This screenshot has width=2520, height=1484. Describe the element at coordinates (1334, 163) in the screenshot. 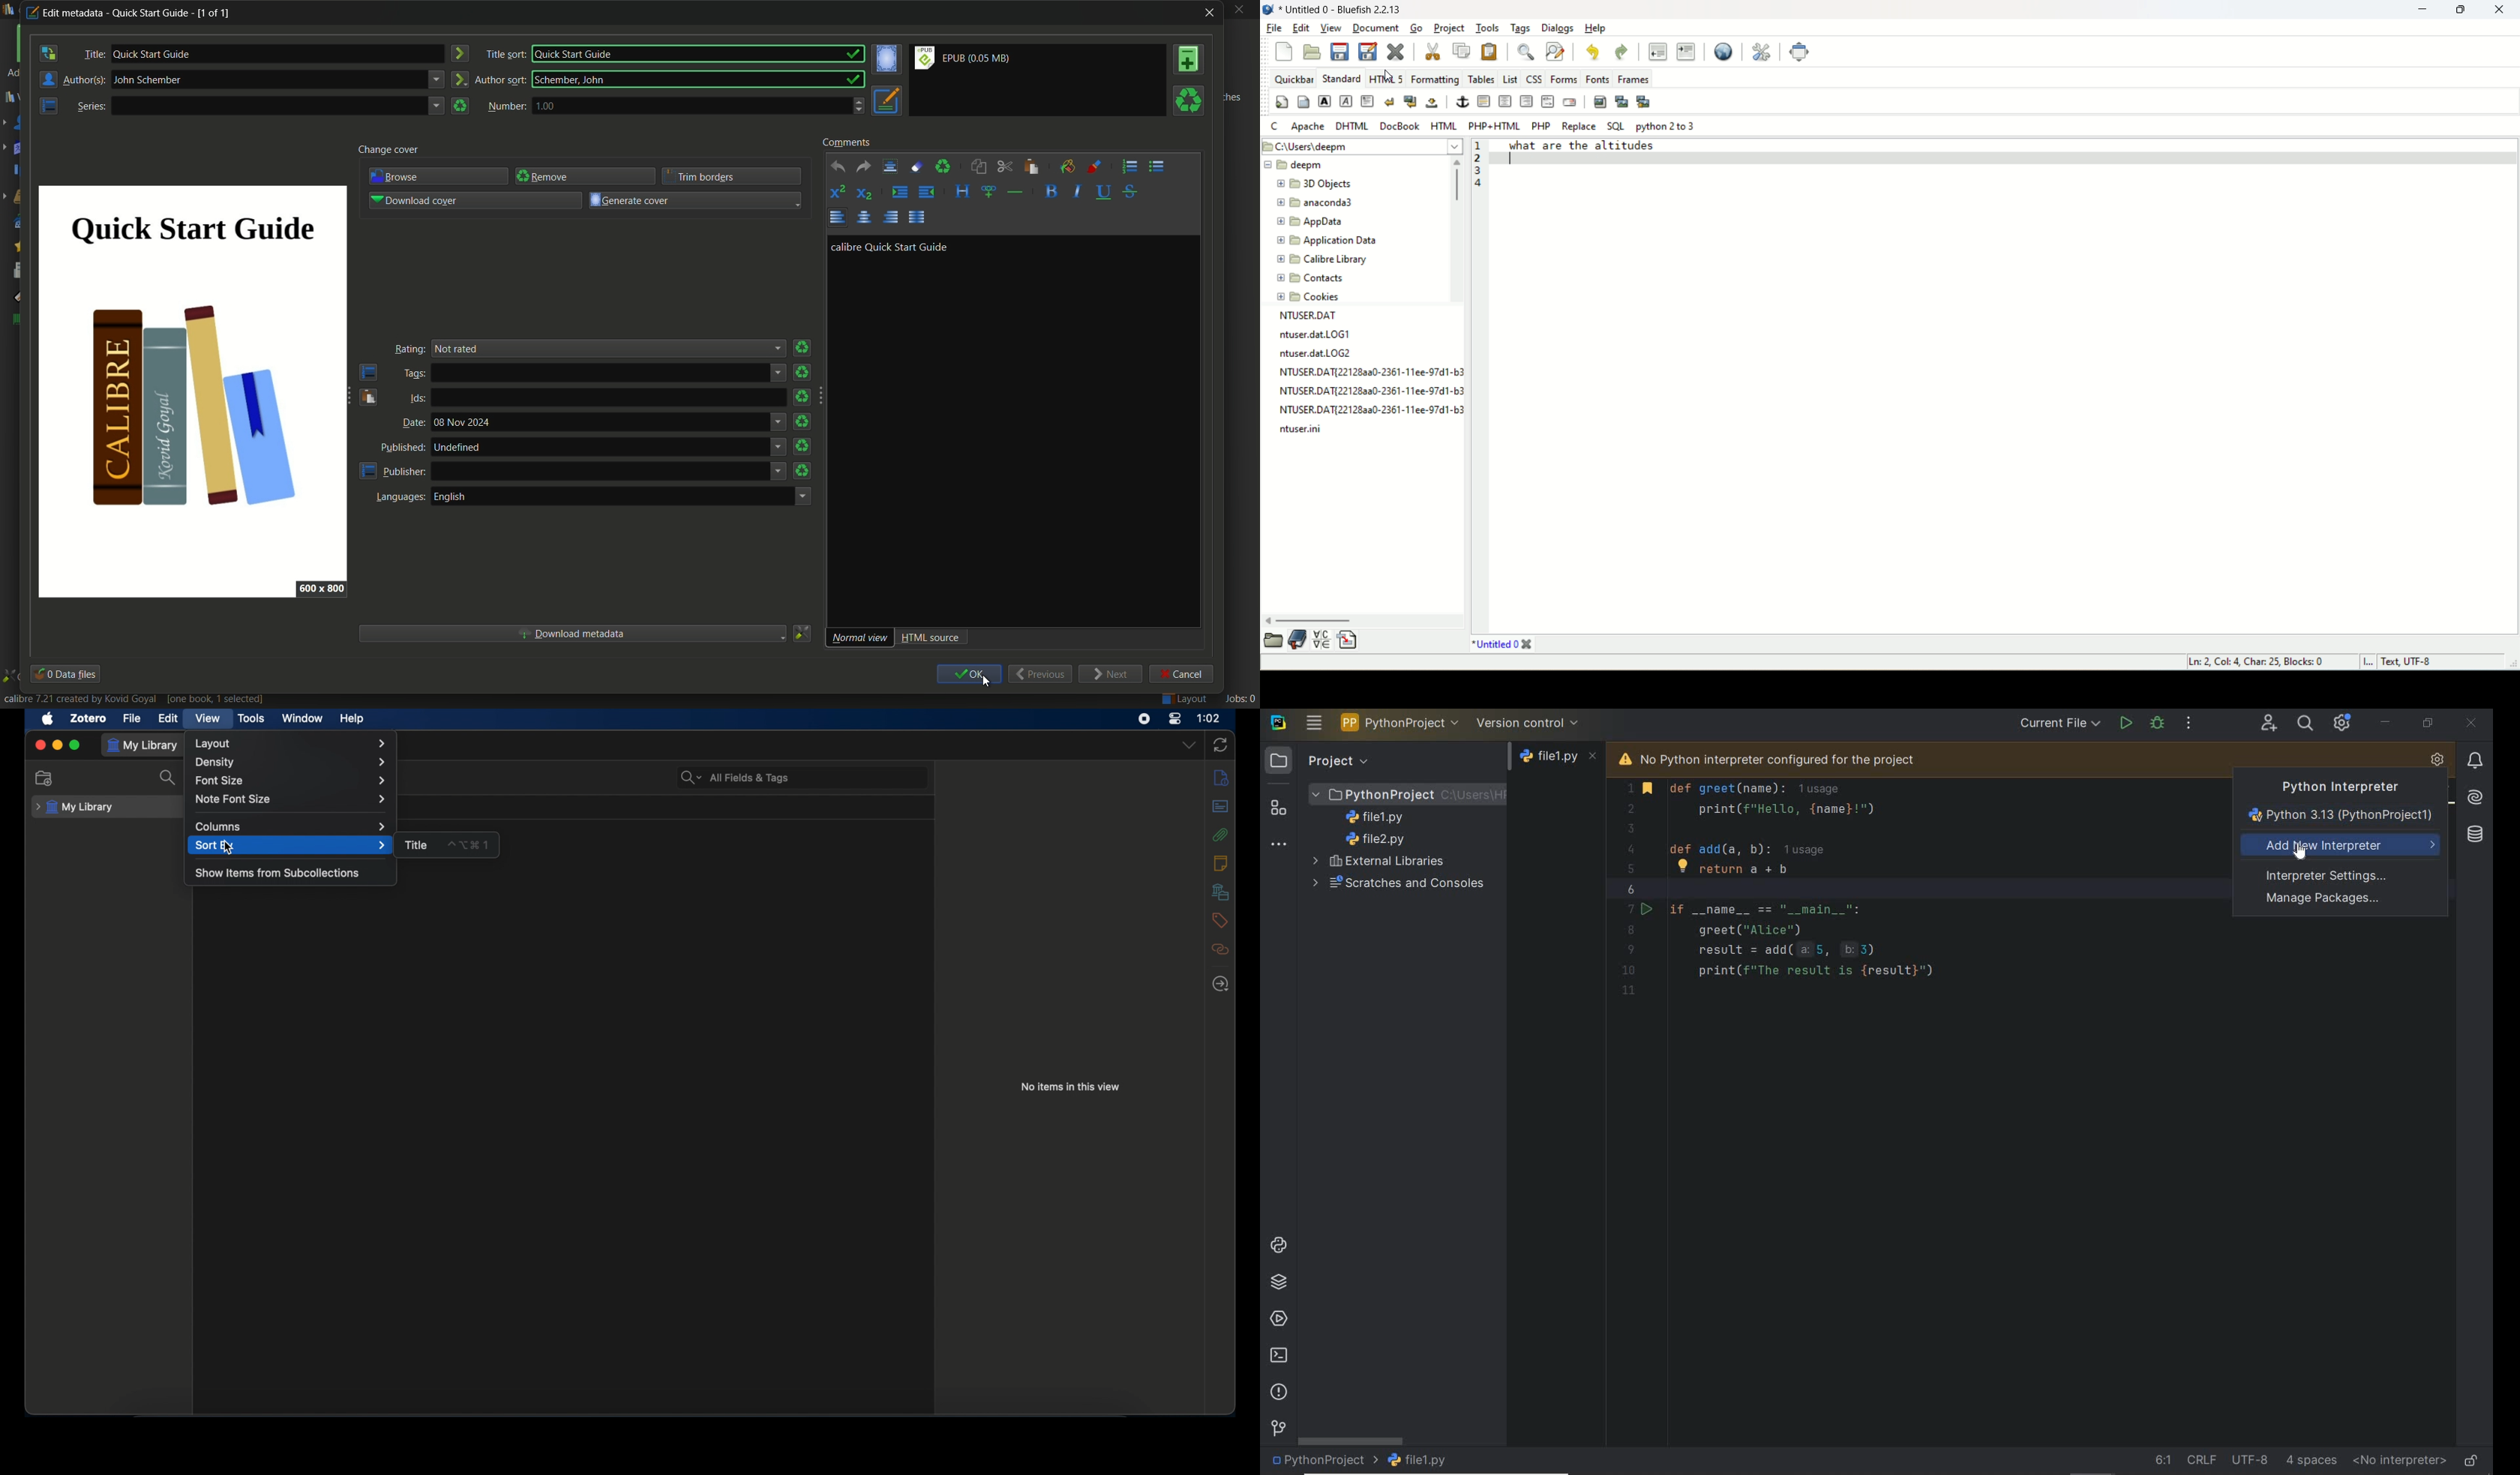

I see `deepm` at that location.